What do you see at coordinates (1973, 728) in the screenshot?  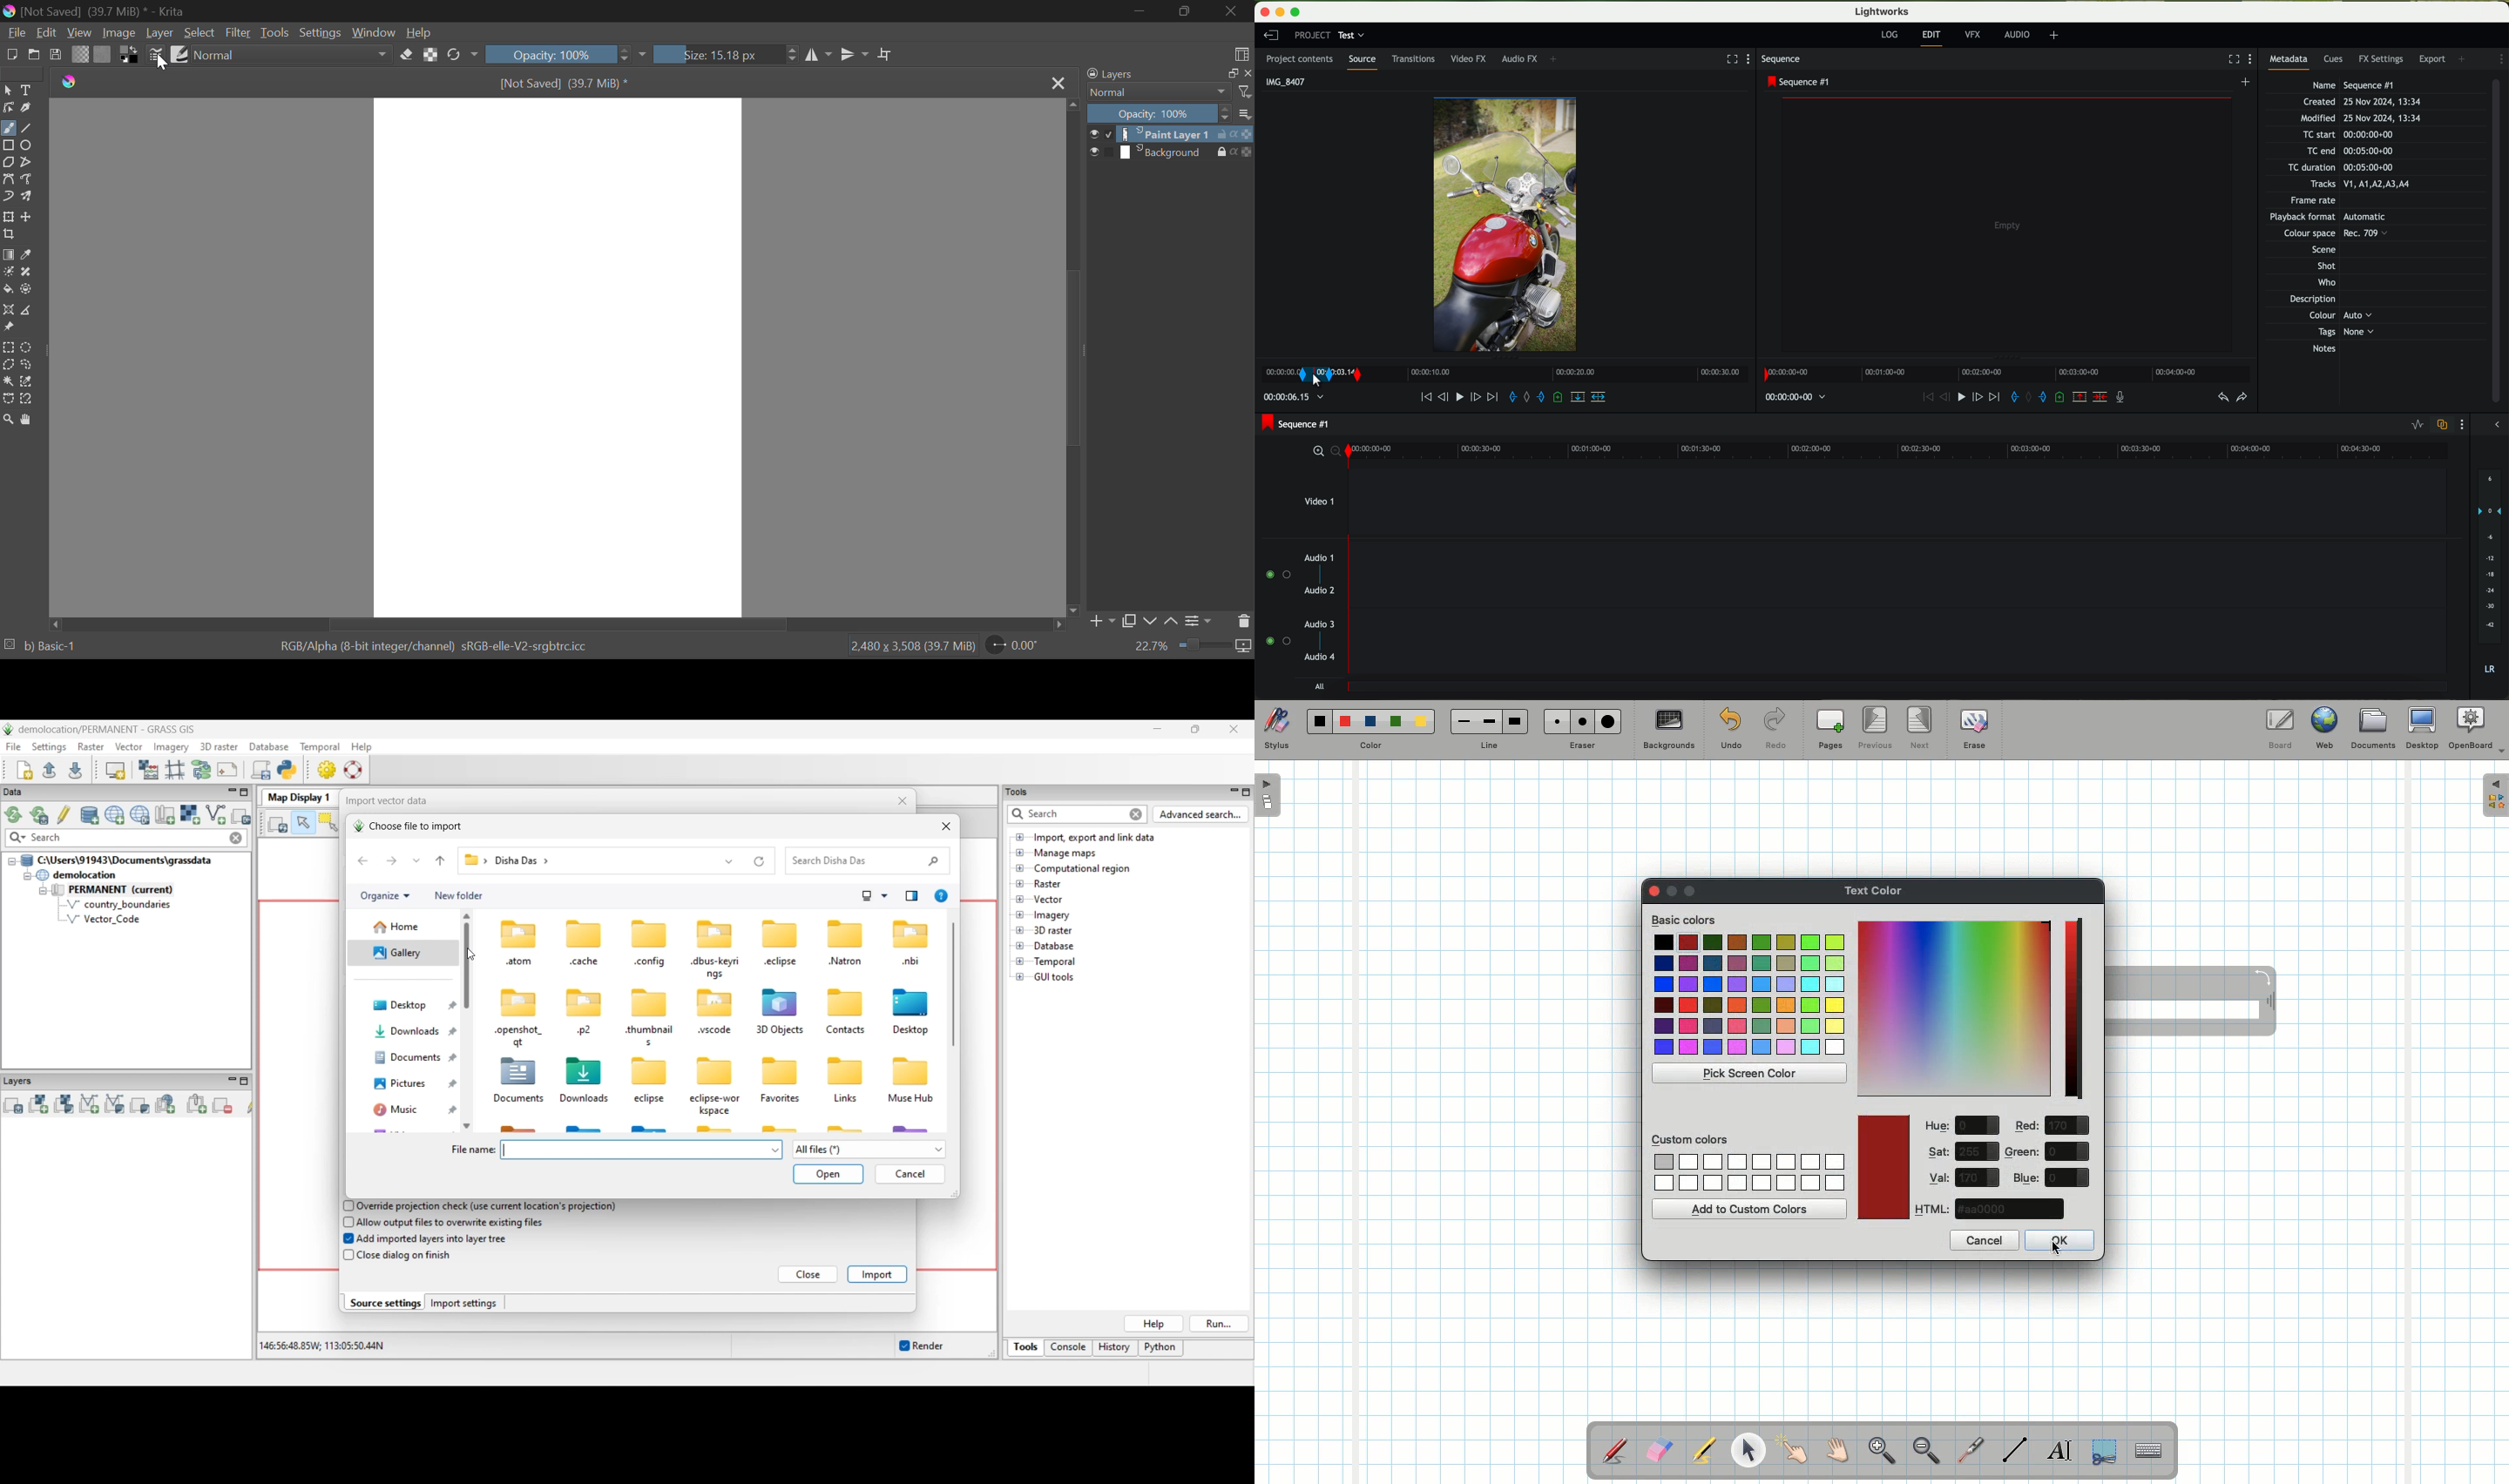 I see `Erase` at bounding box center [1973, 728].